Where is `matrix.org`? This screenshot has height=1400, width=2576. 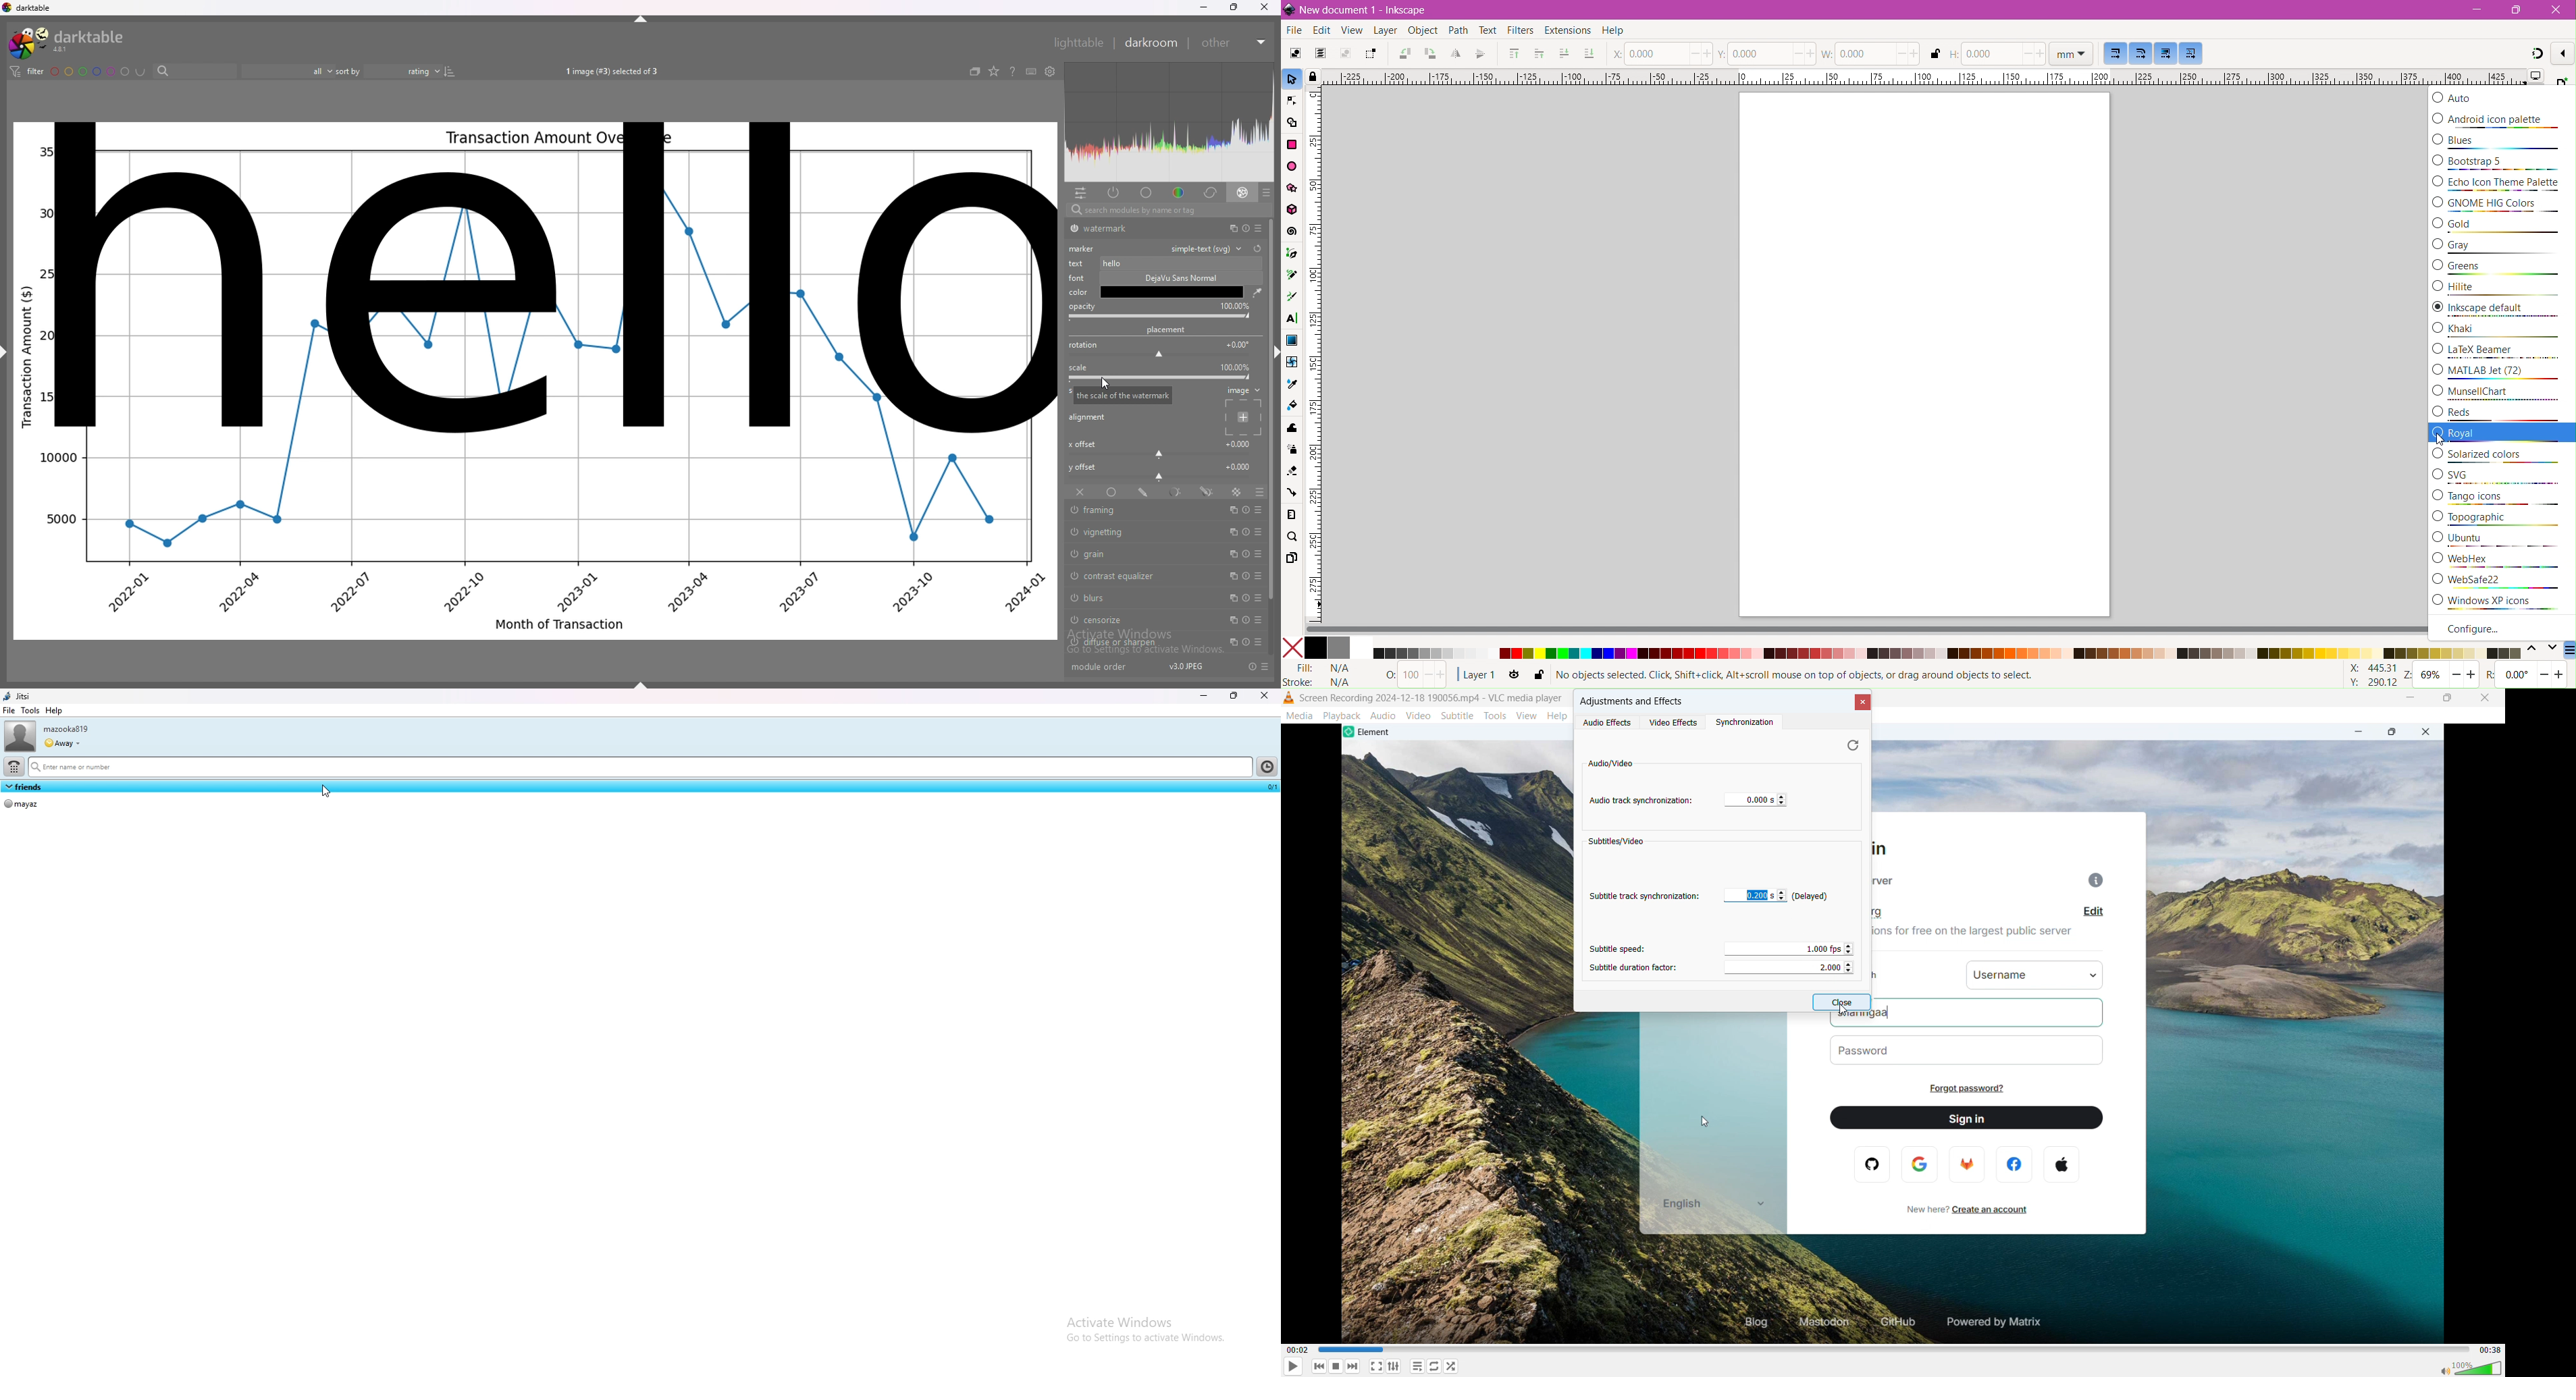
matrix.org is located at coordinates (1890, 913).